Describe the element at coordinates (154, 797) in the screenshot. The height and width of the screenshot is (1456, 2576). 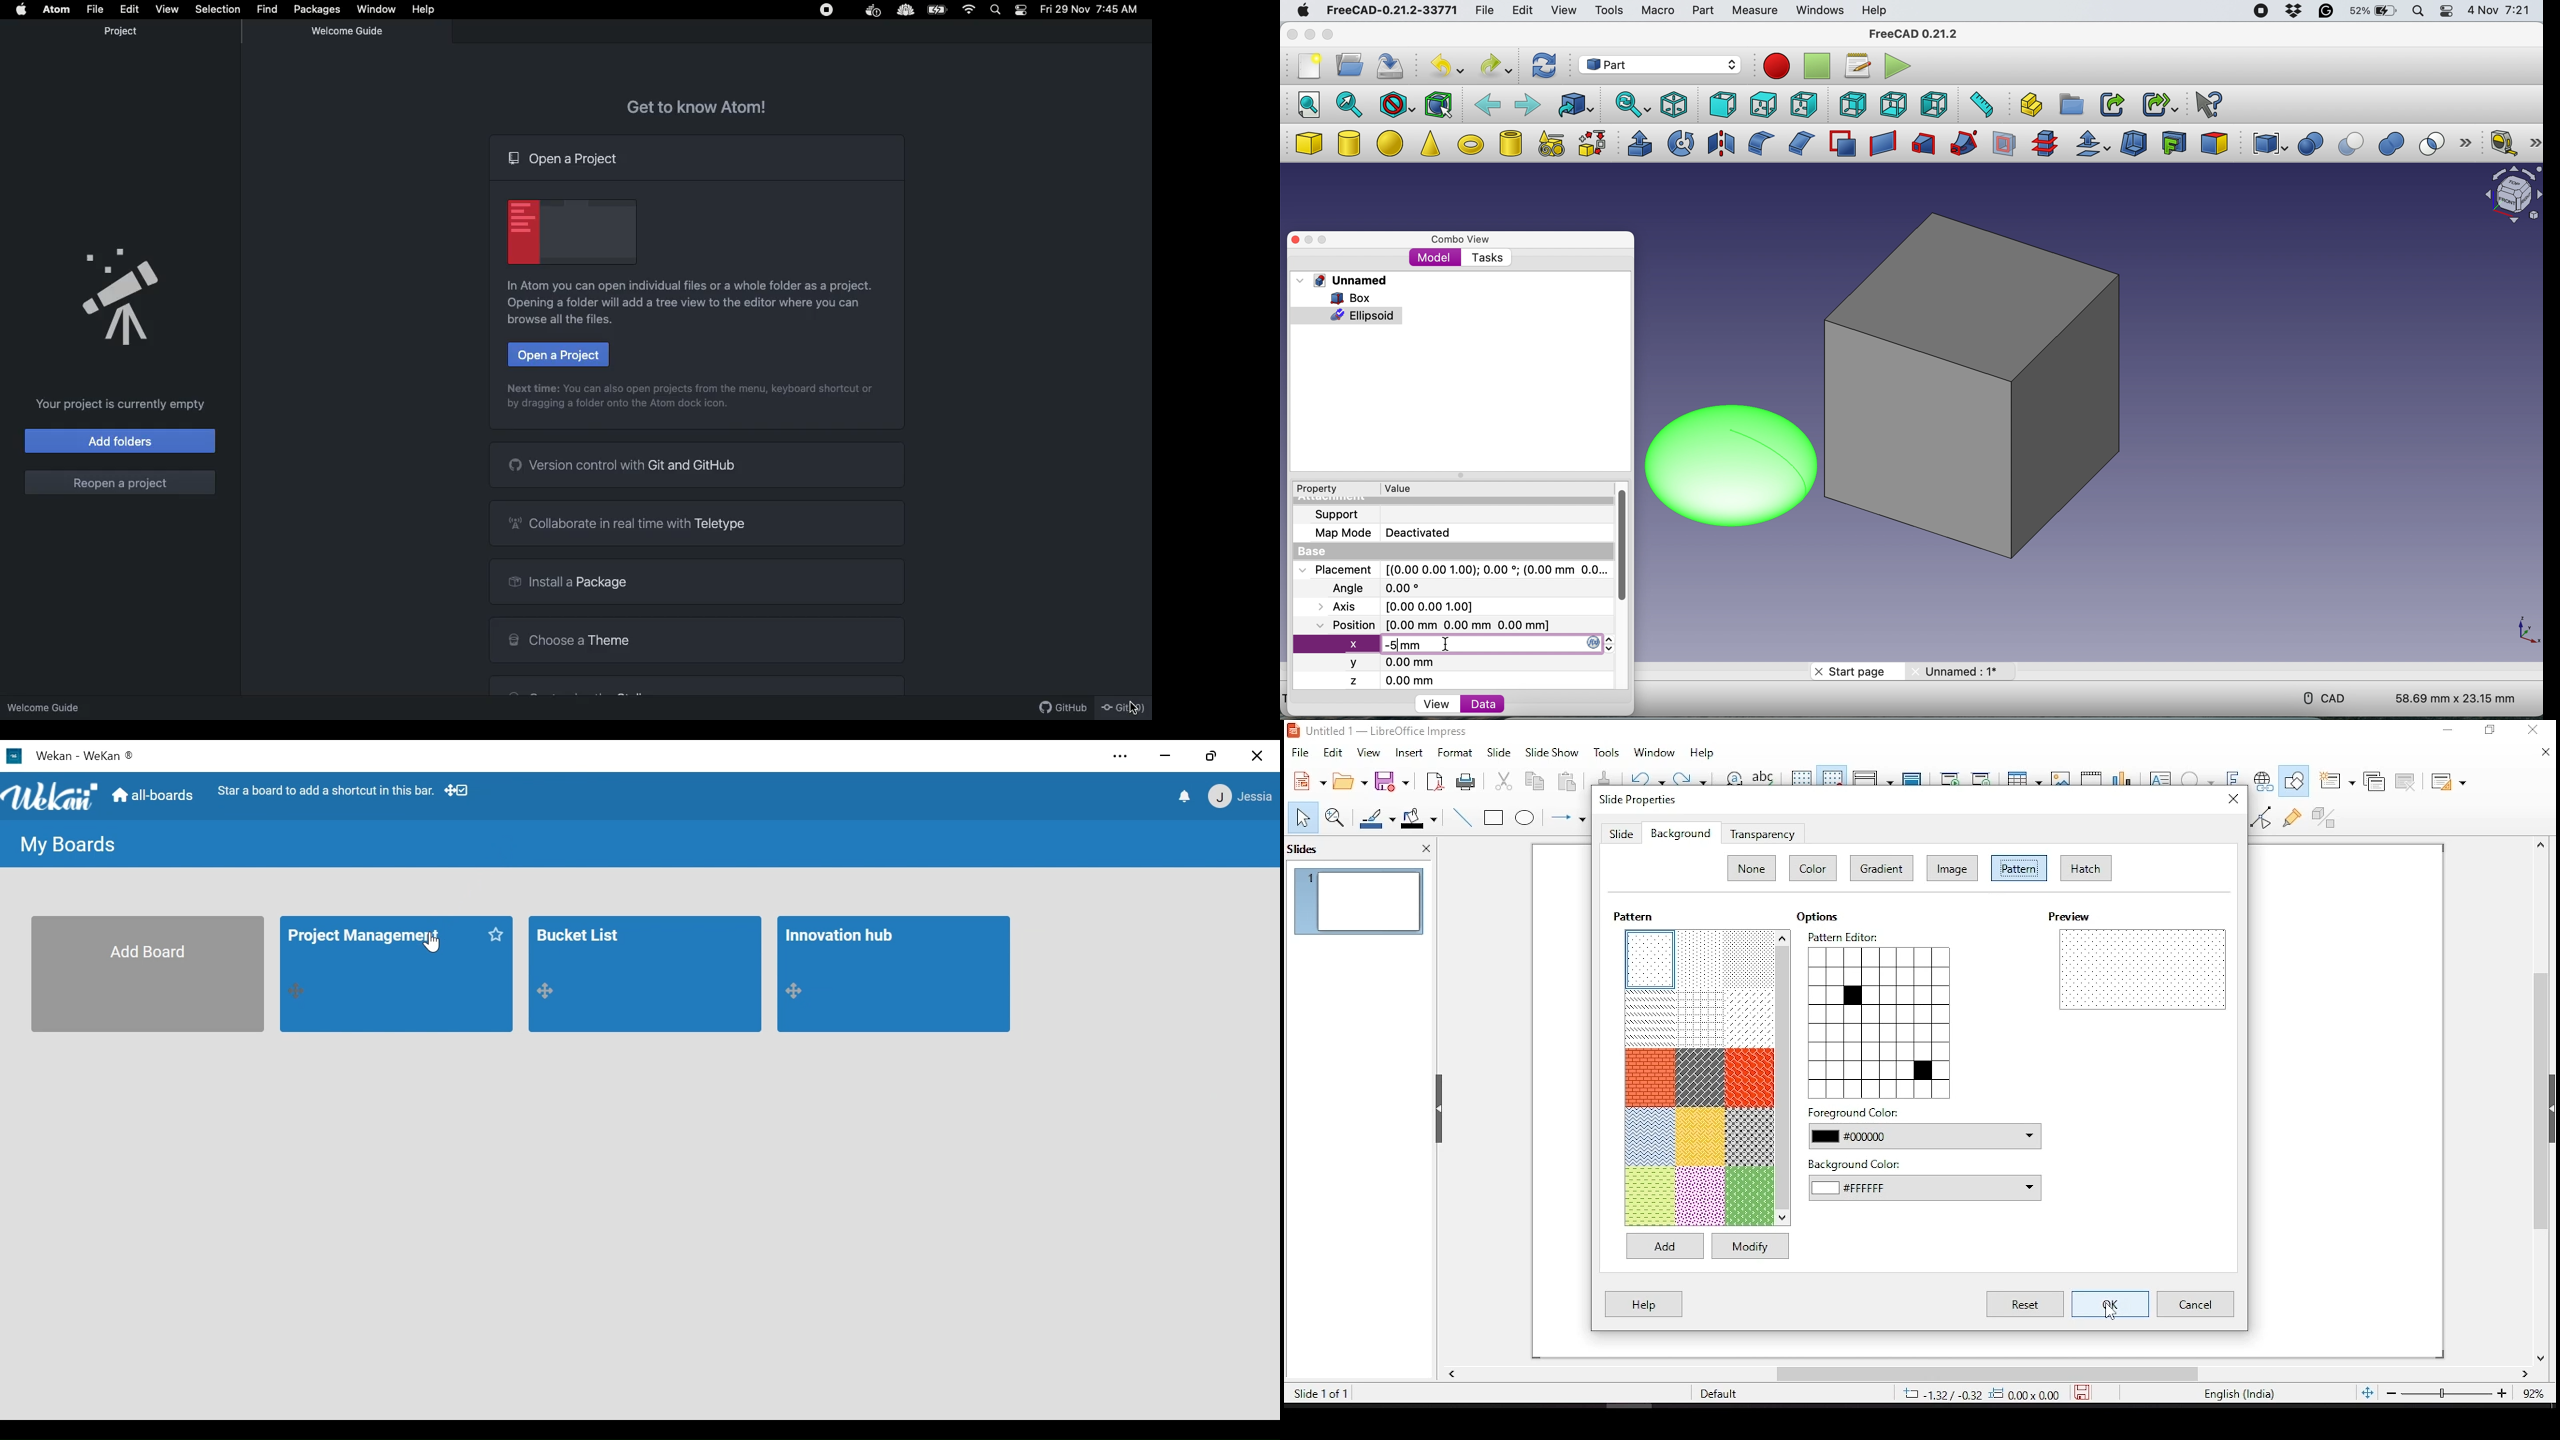
I see `Go to Home View (all-boards)` at that location.